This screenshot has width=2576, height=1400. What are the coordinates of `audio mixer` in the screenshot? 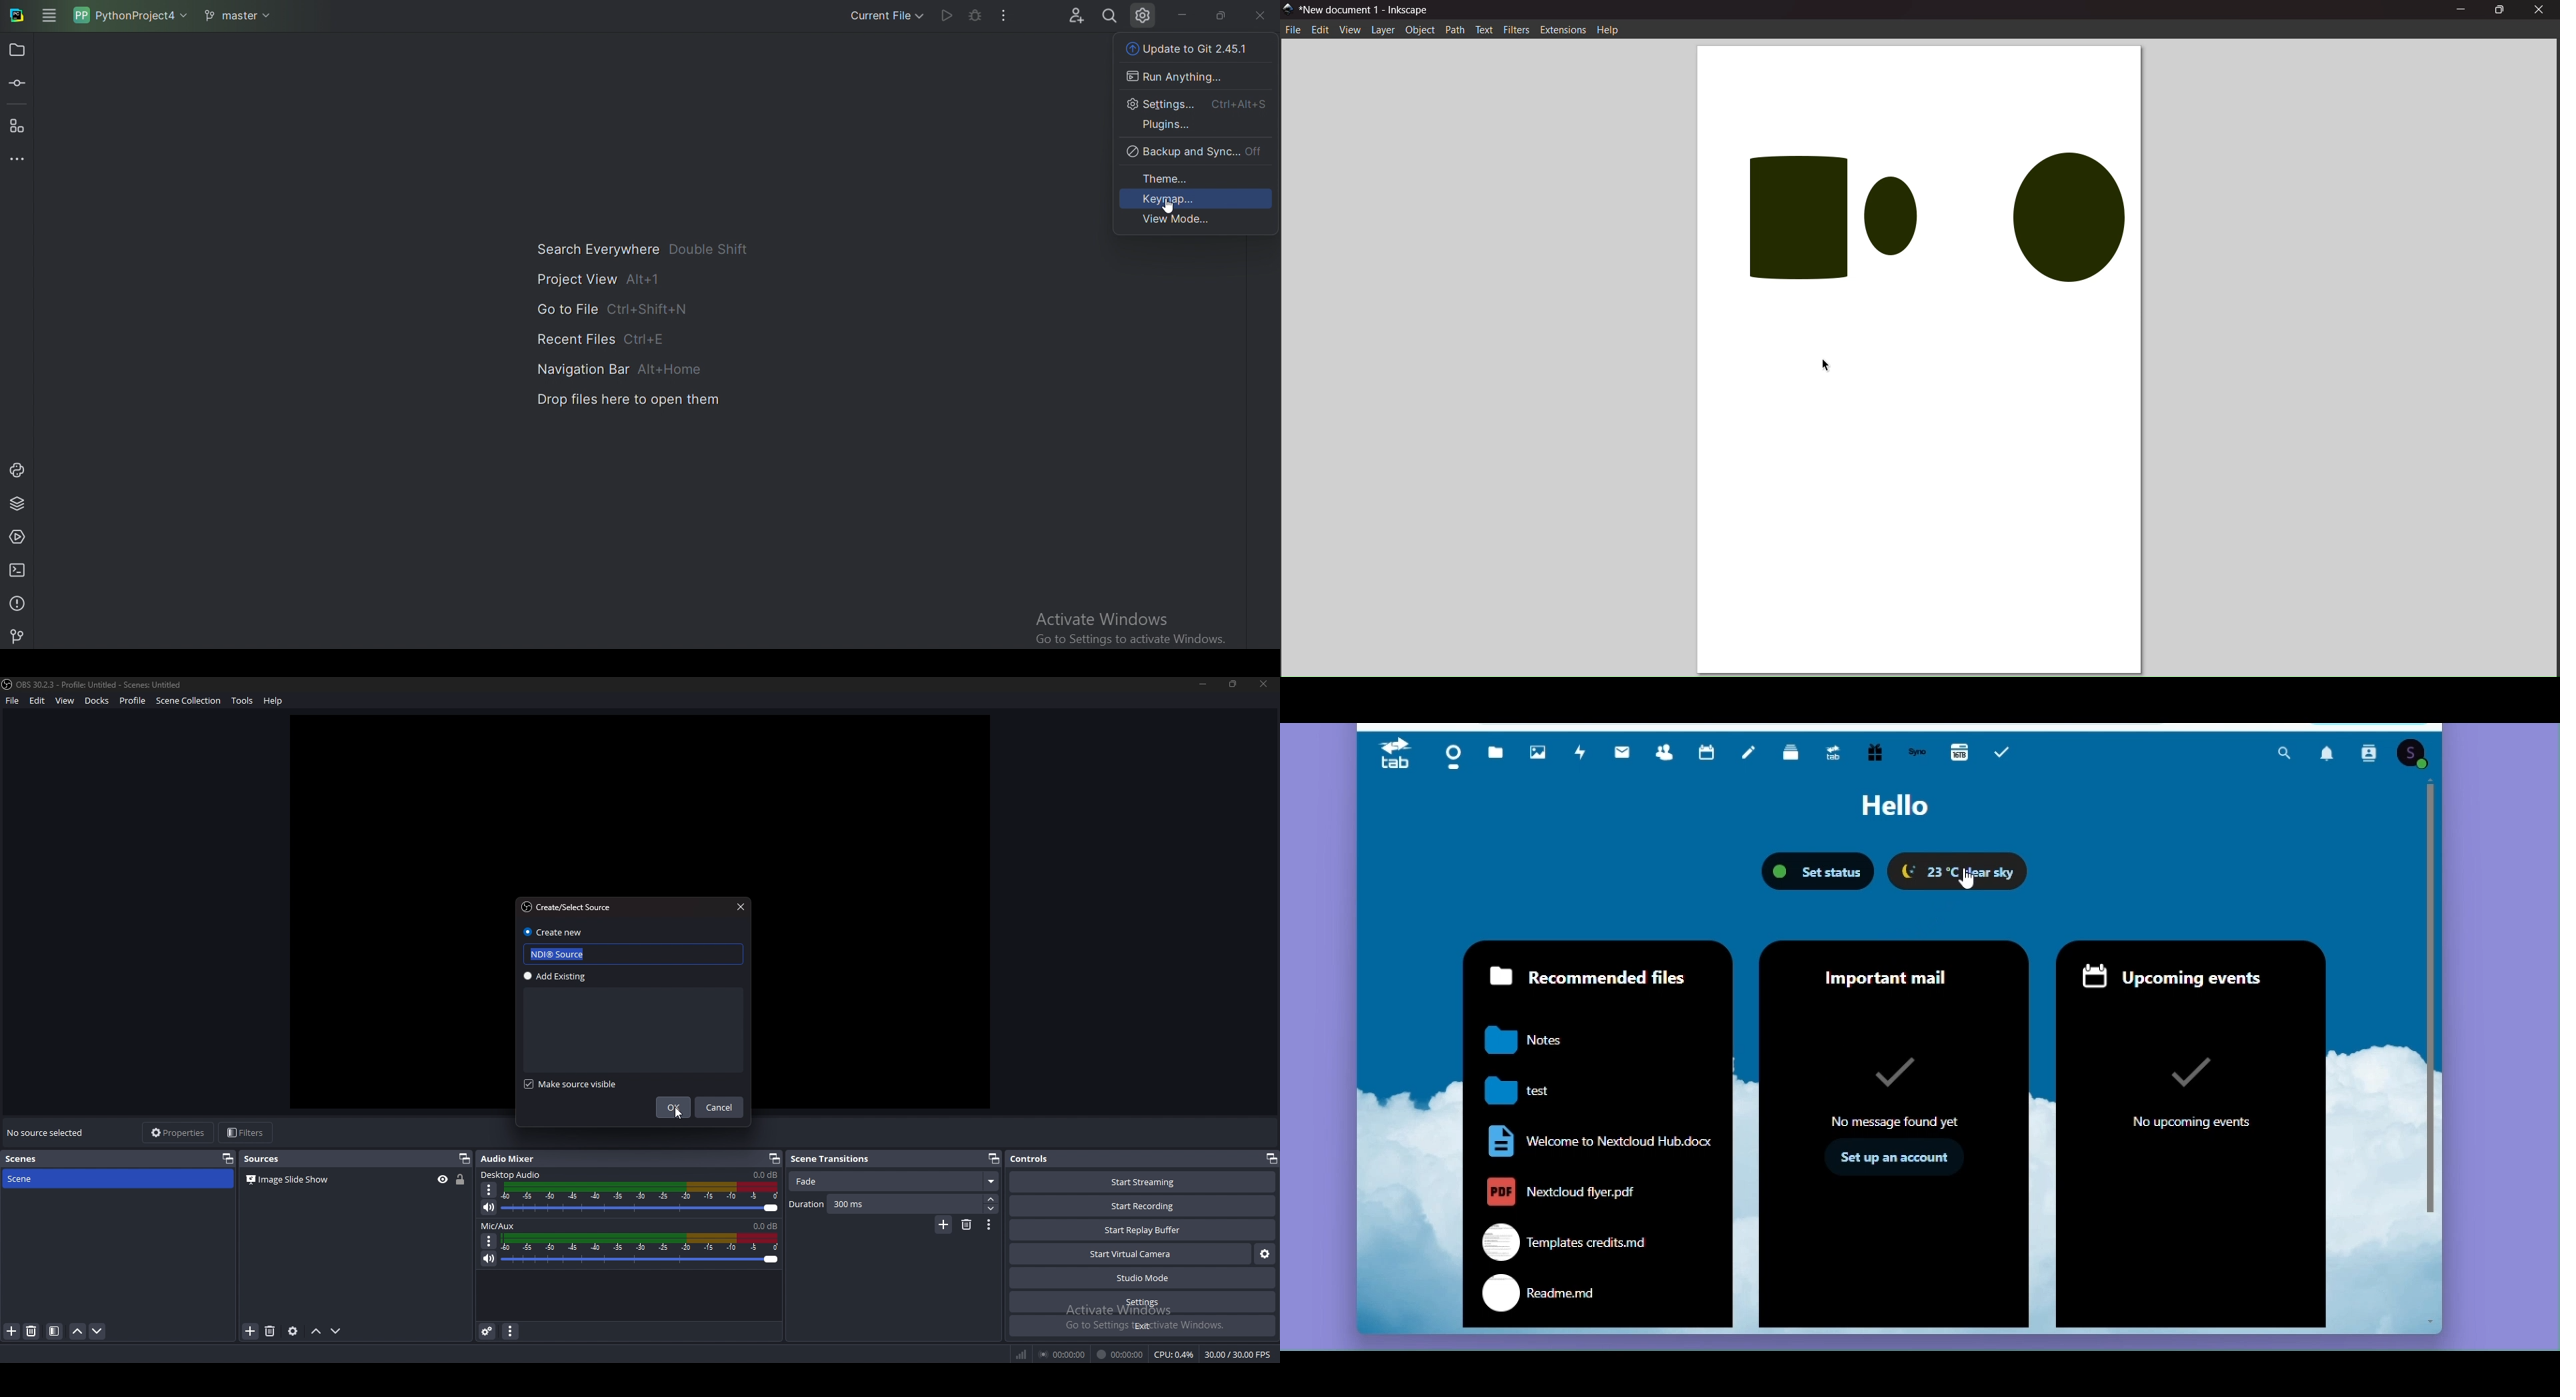 It's located at (515, 1159).